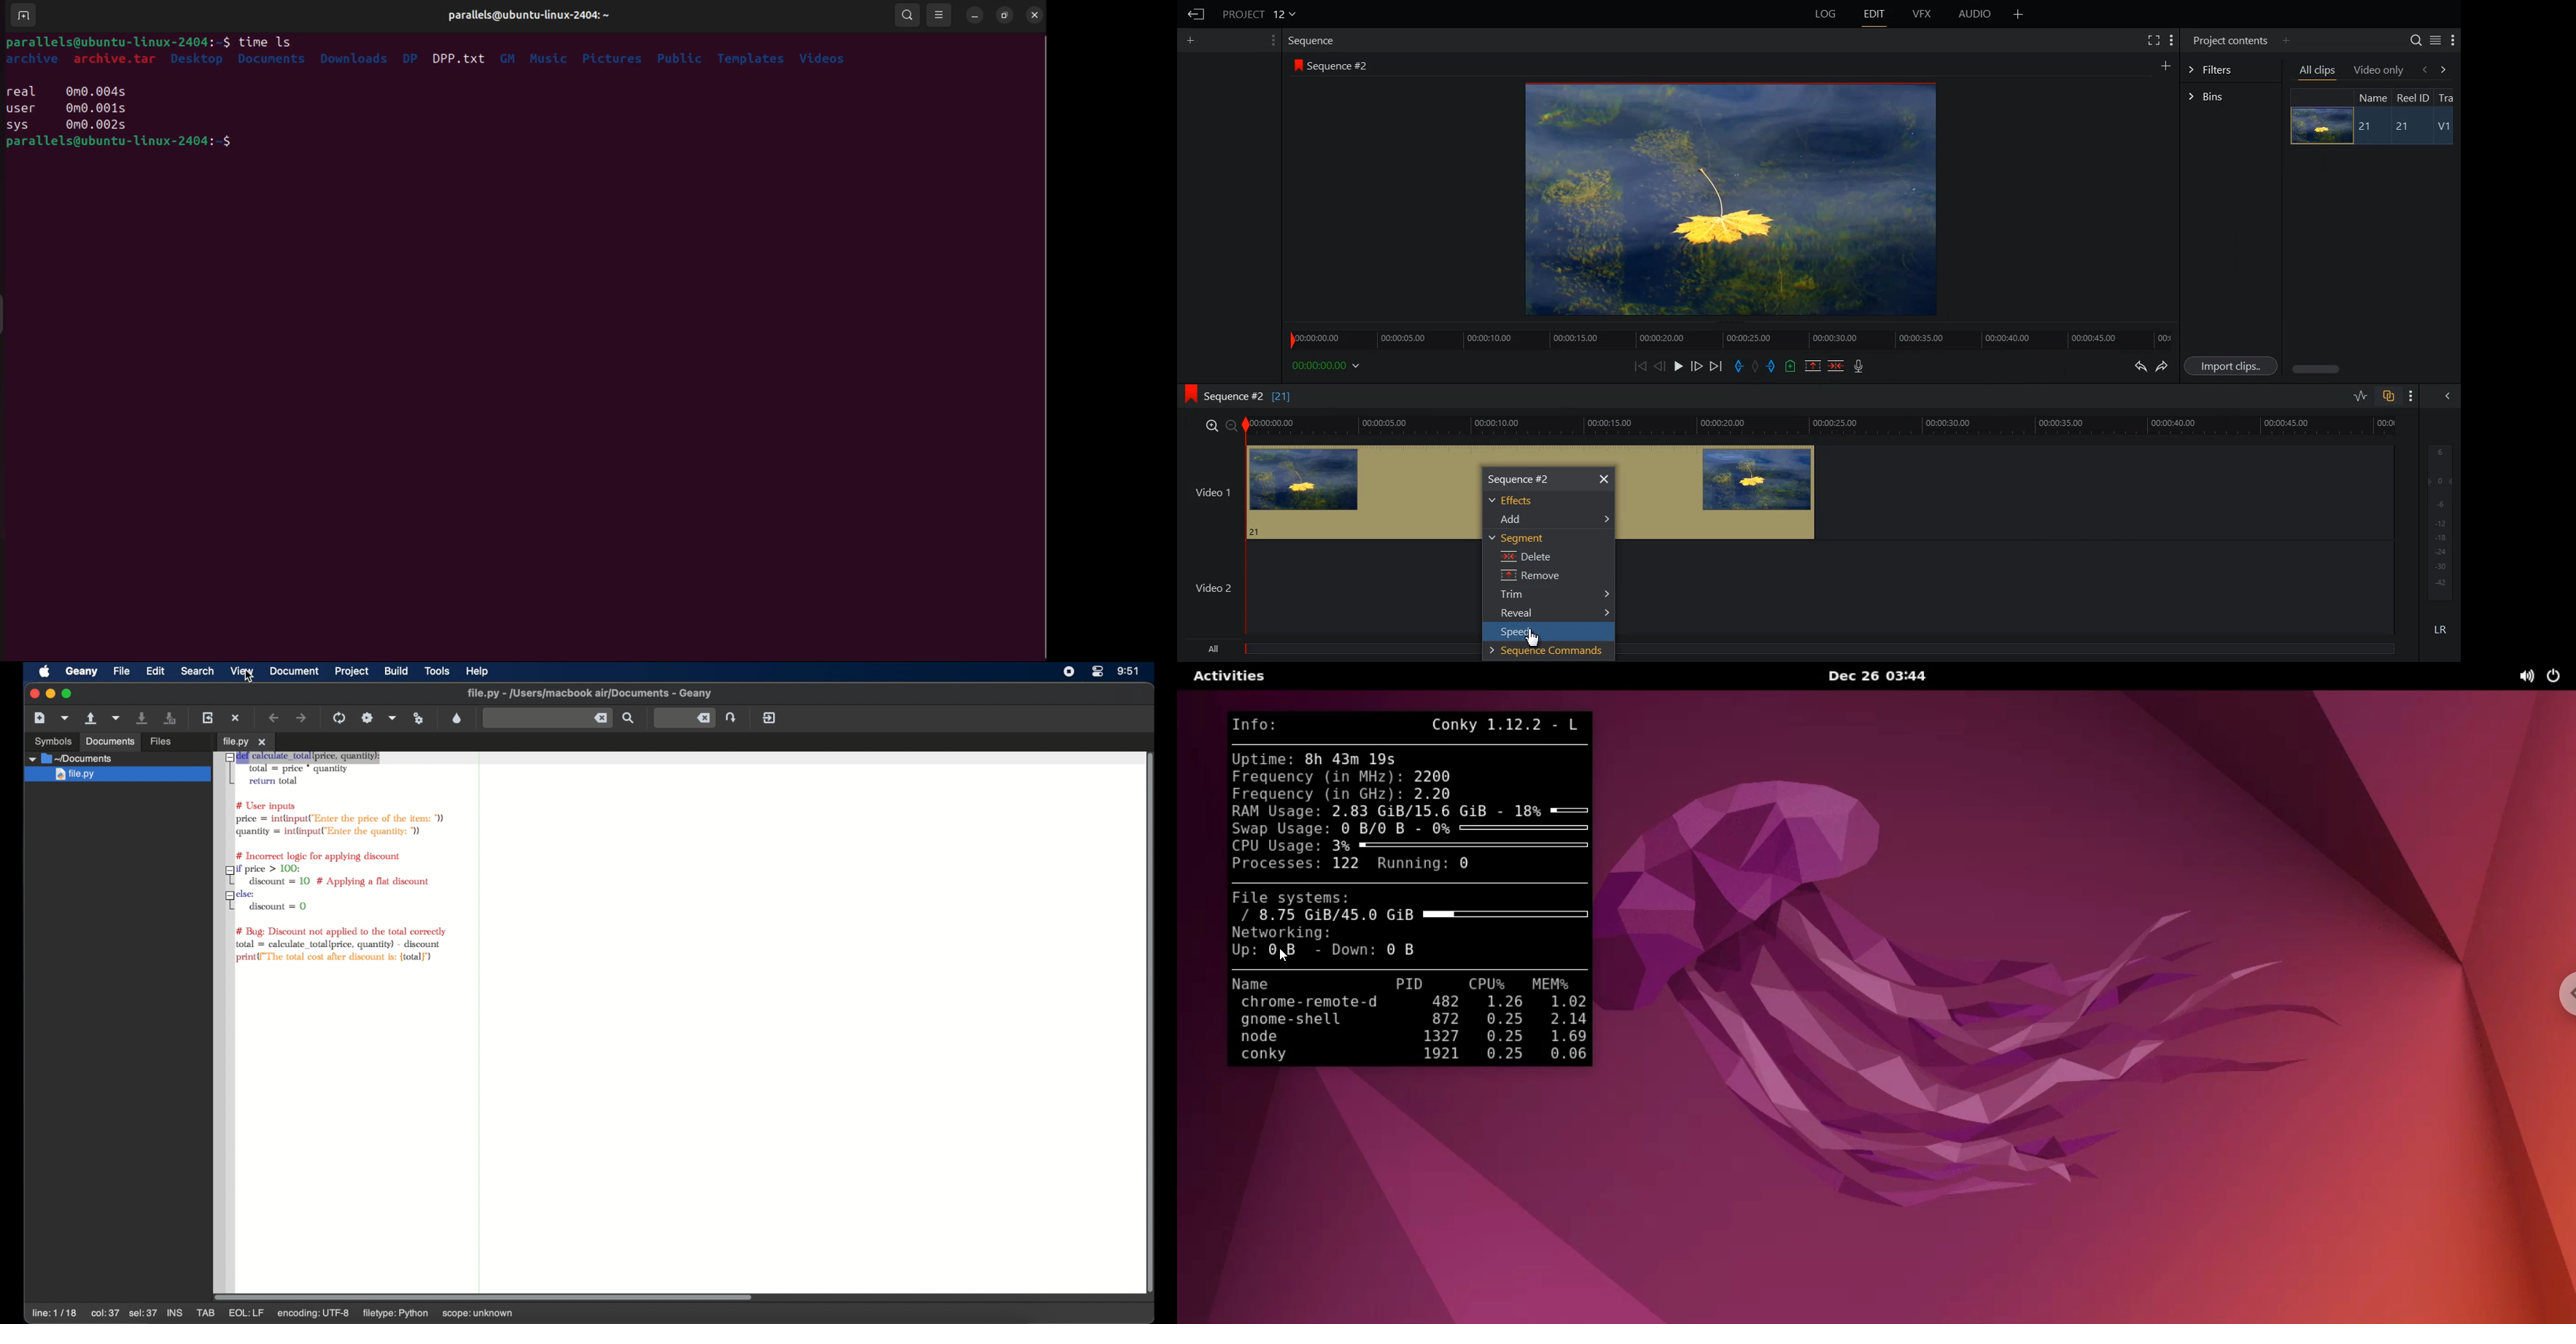  What do you see at coordinates (770, 718) in the screenshot?
I see `quit geany` at bounding box center [770, 718].